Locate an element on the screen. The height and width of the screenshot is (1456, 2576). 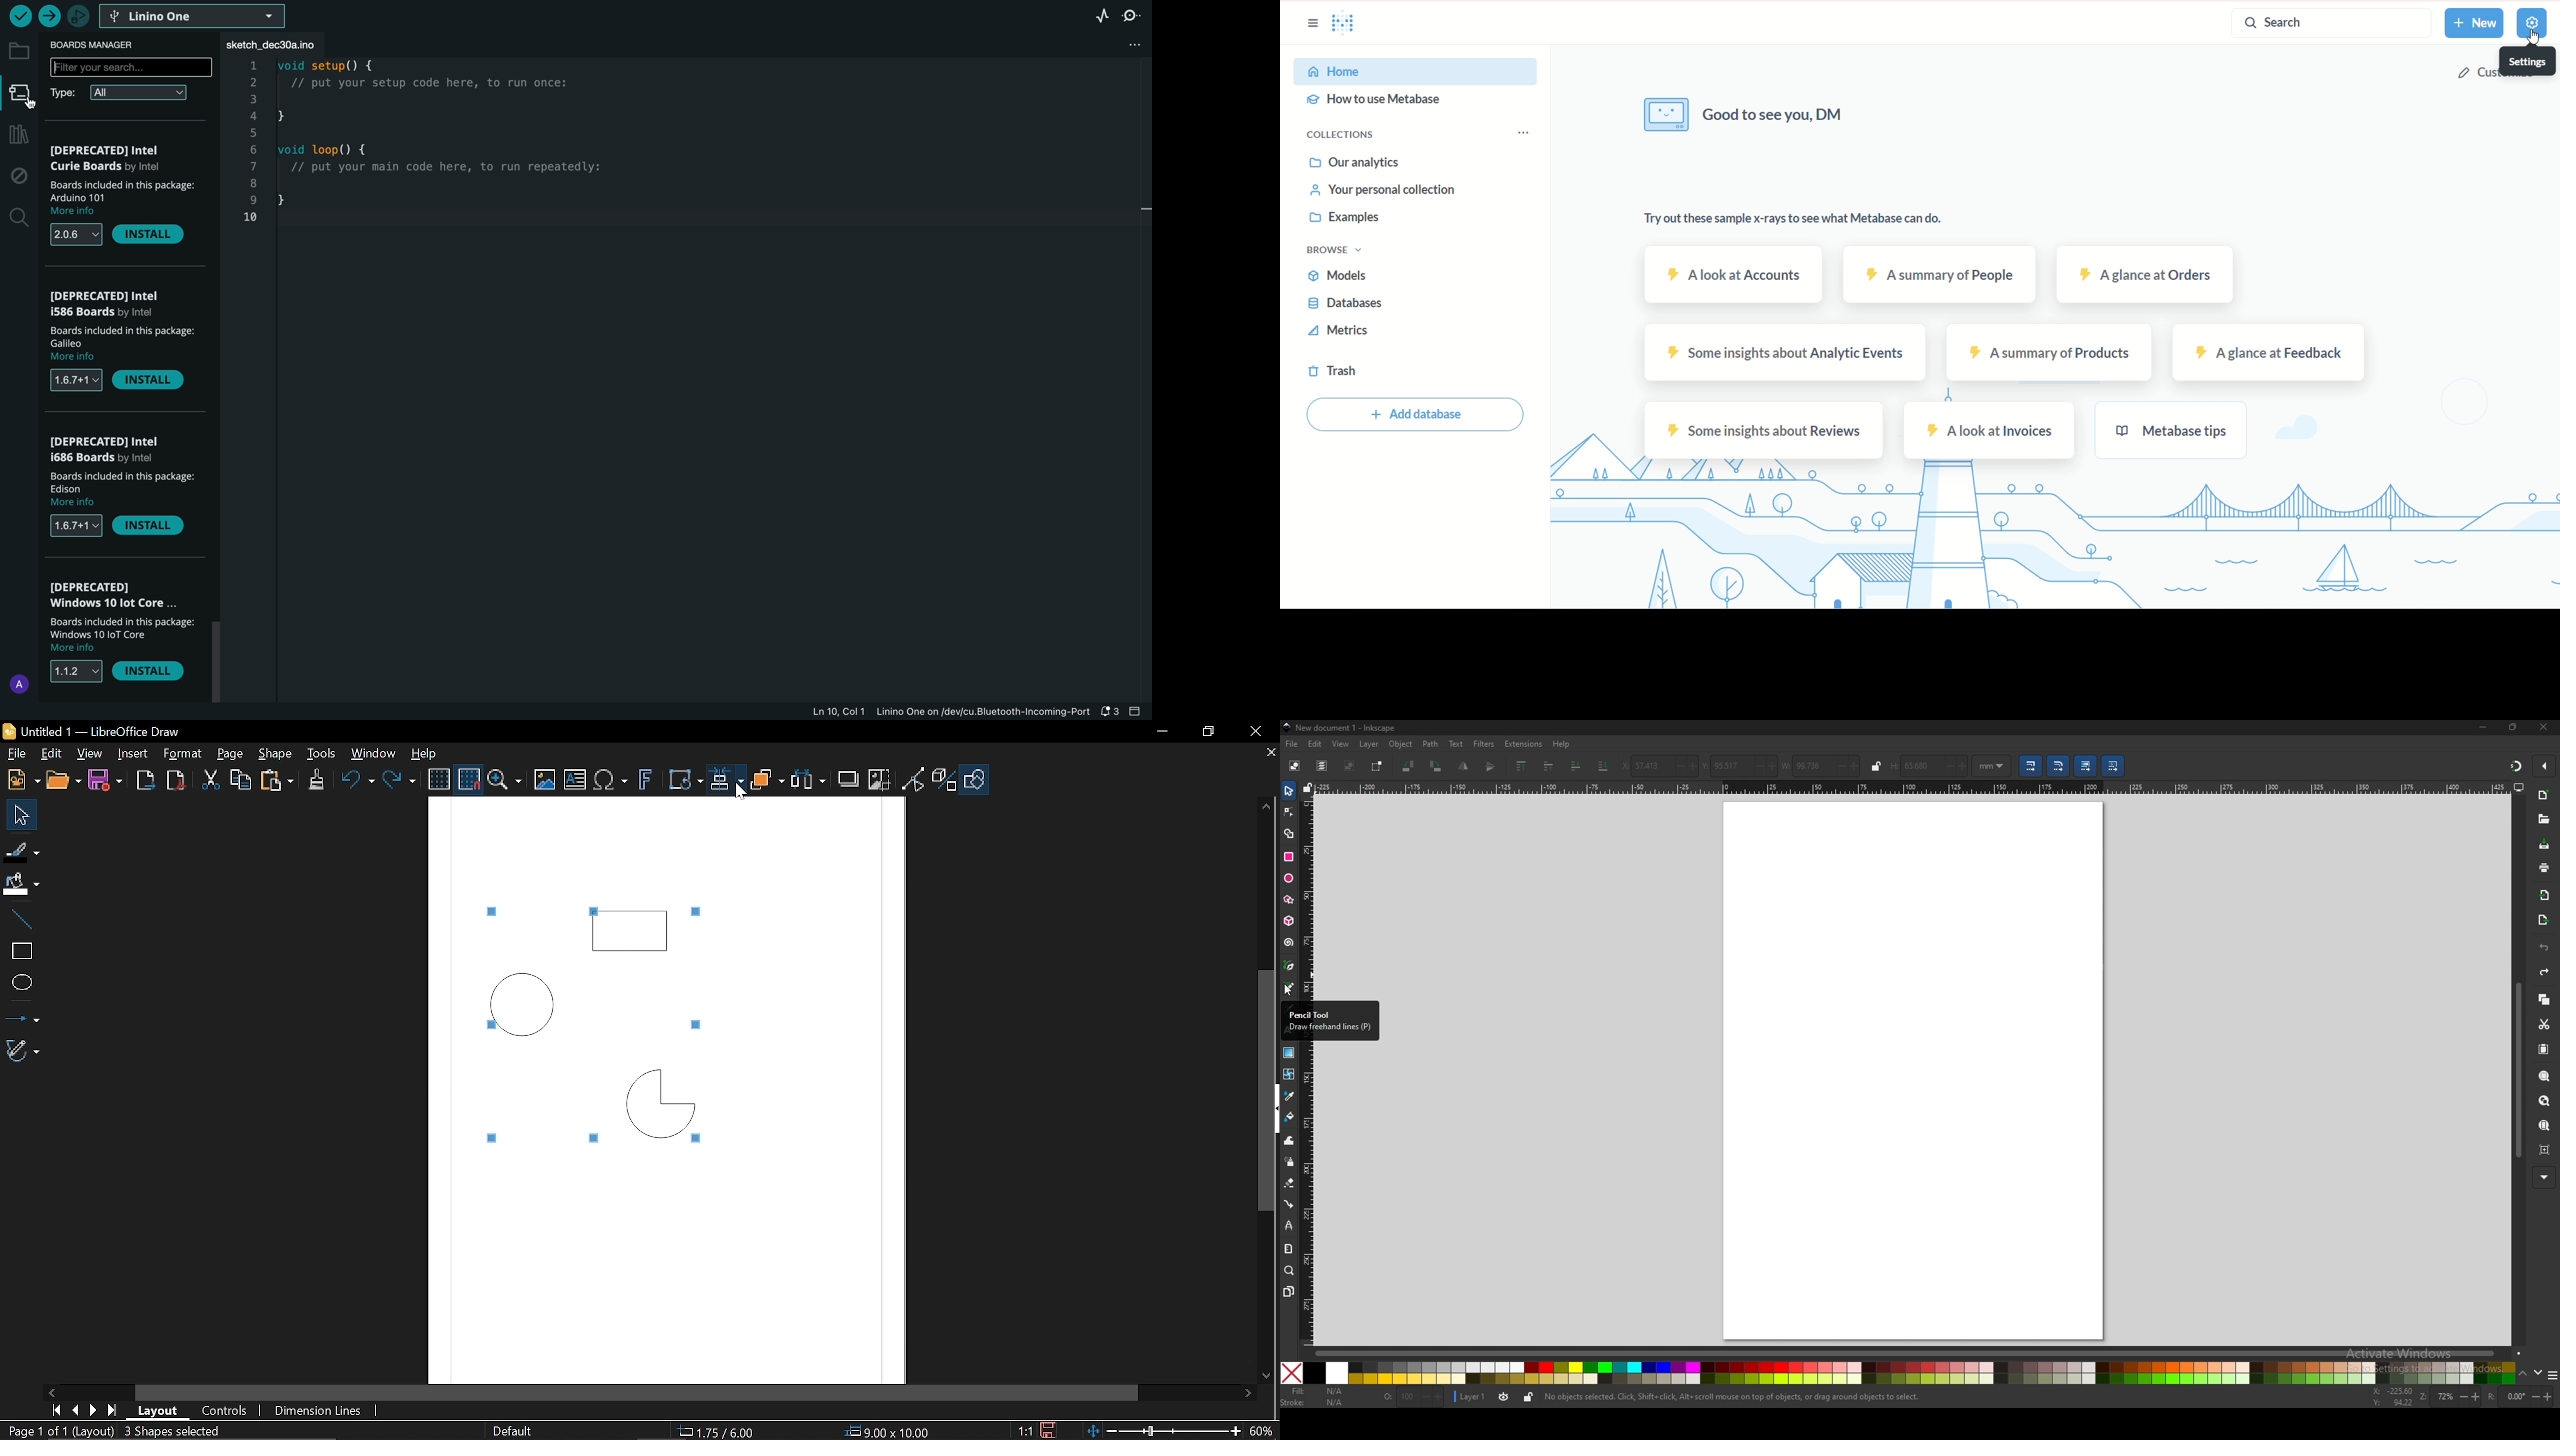
File is located at coordinates (17, 756).